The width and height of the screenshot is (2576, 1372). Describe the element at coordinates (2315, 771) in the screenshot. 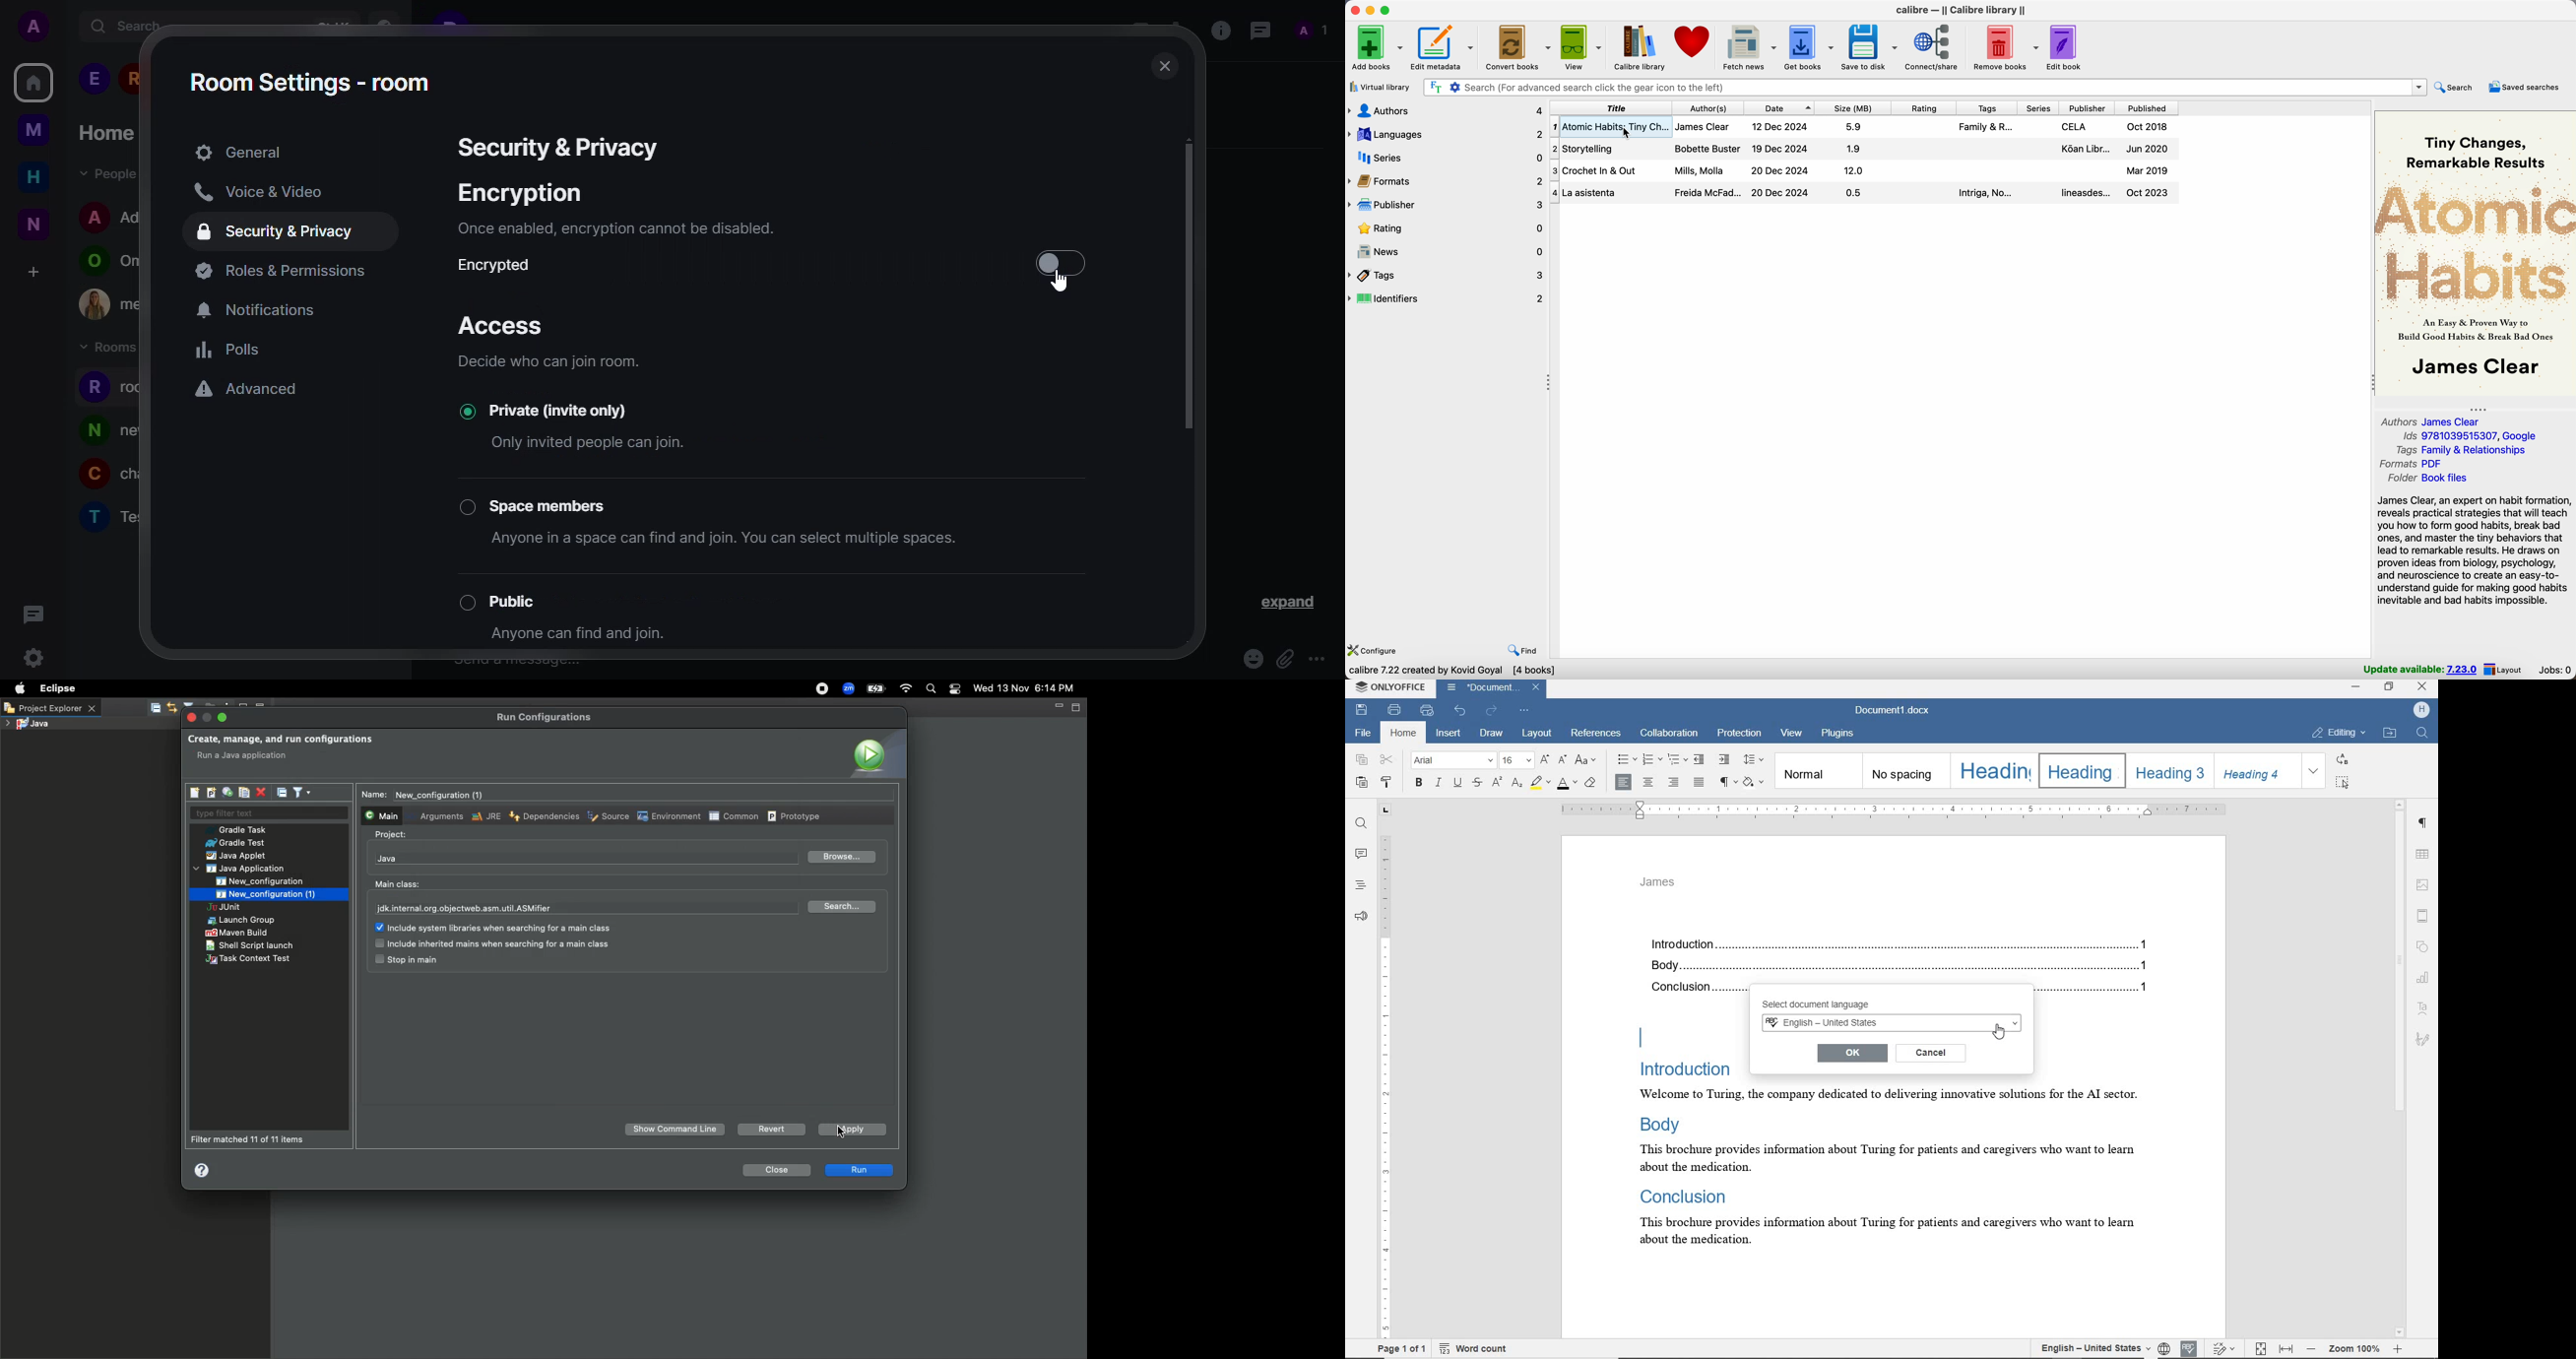

I see `EXPAND` at that location.